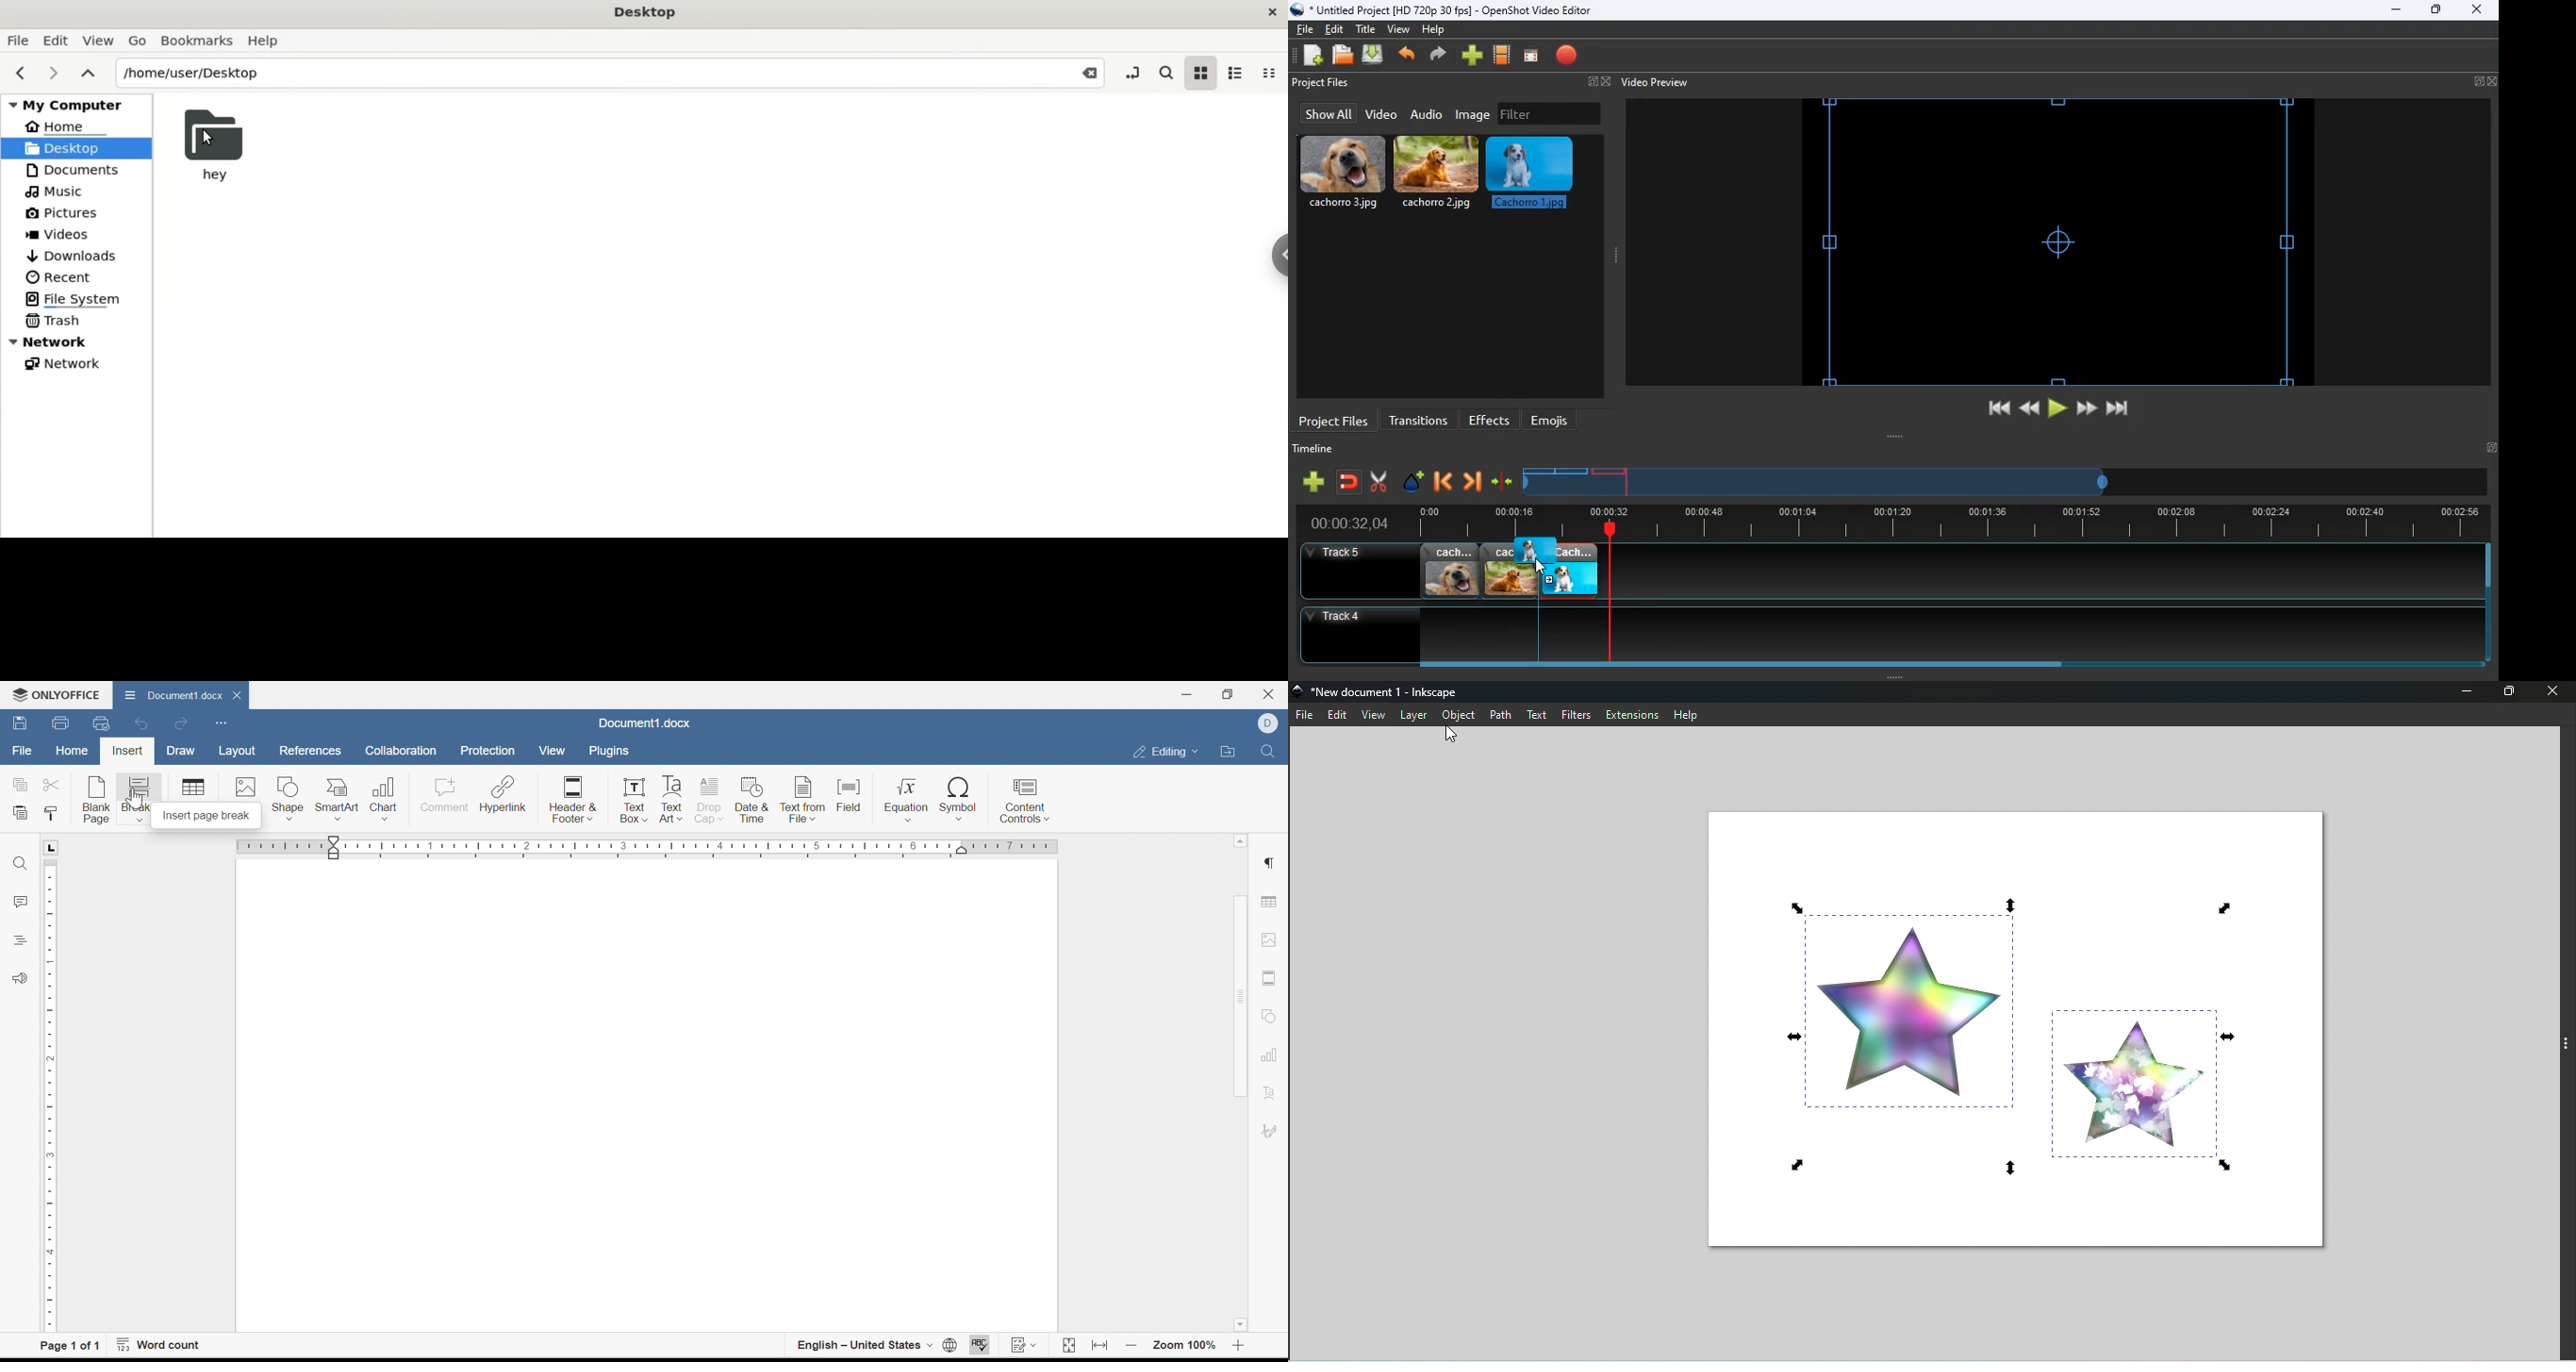 This screenshot has height=1372, width=2576. What do you see at coordinates (1231, 751) in the screenshot?
I see `Open file location` at bounding box center [1231, 751].